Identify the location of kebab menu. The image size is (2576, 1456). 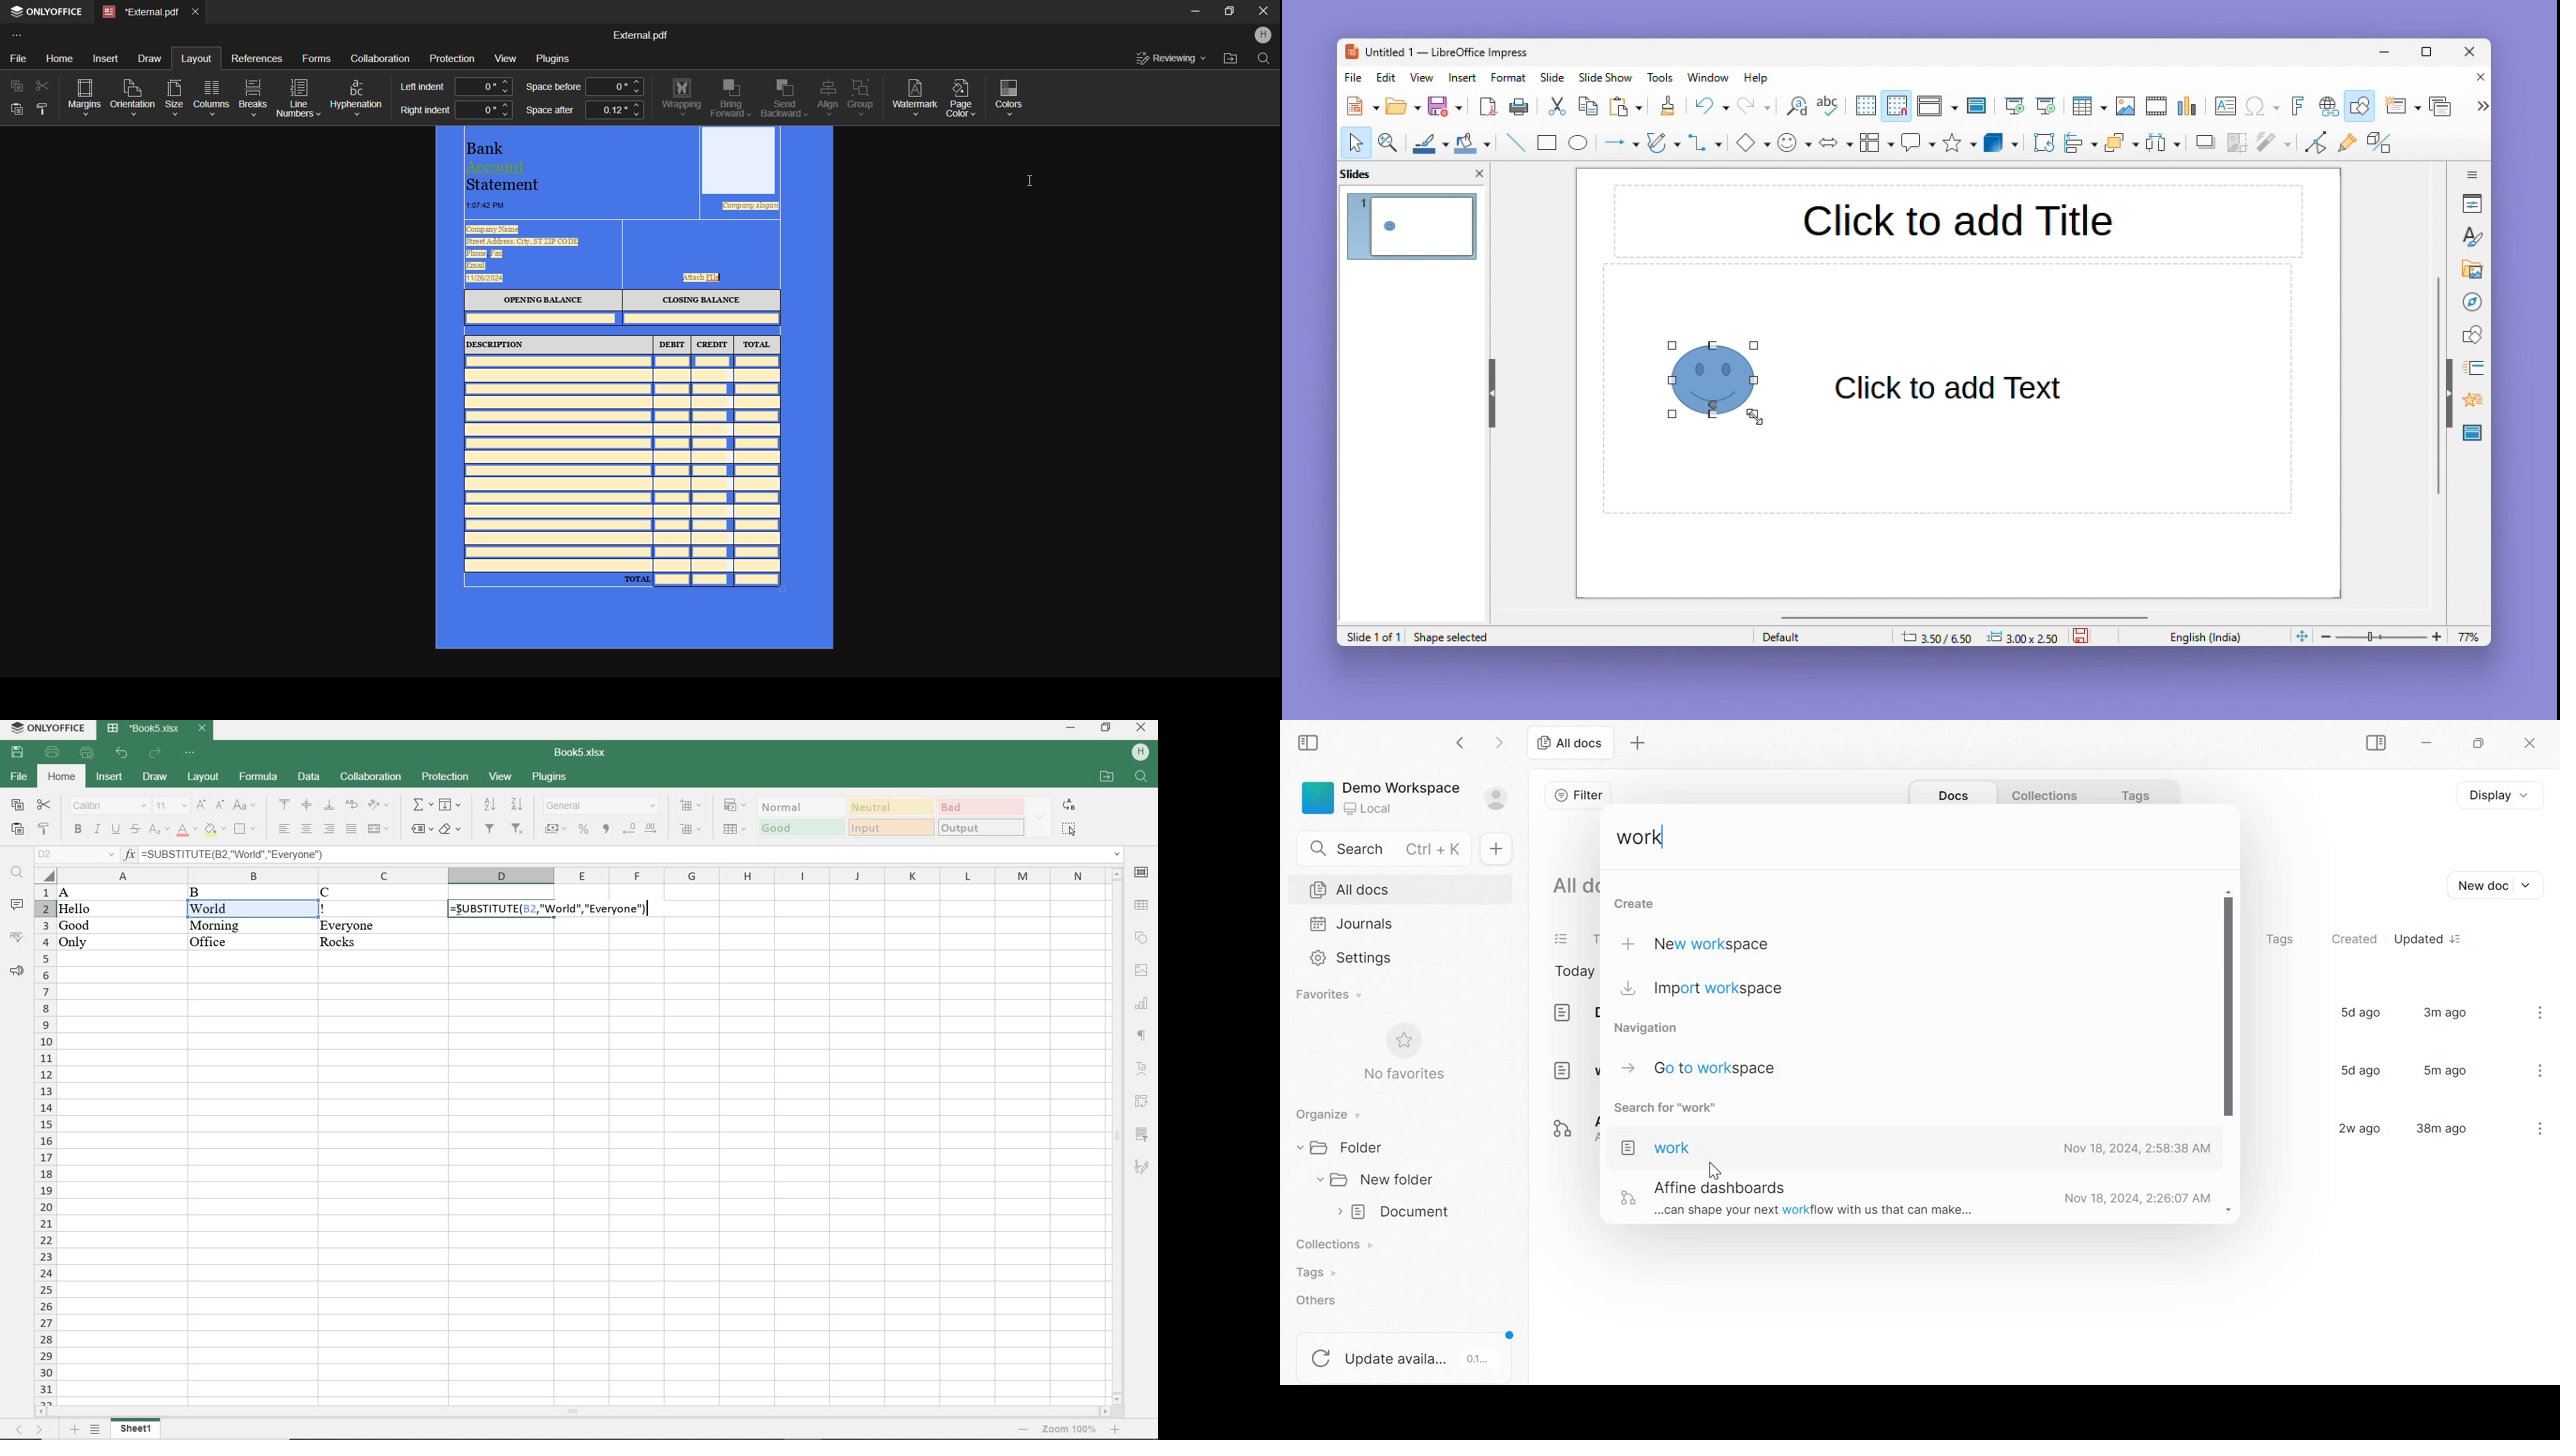
(2540, 1012).